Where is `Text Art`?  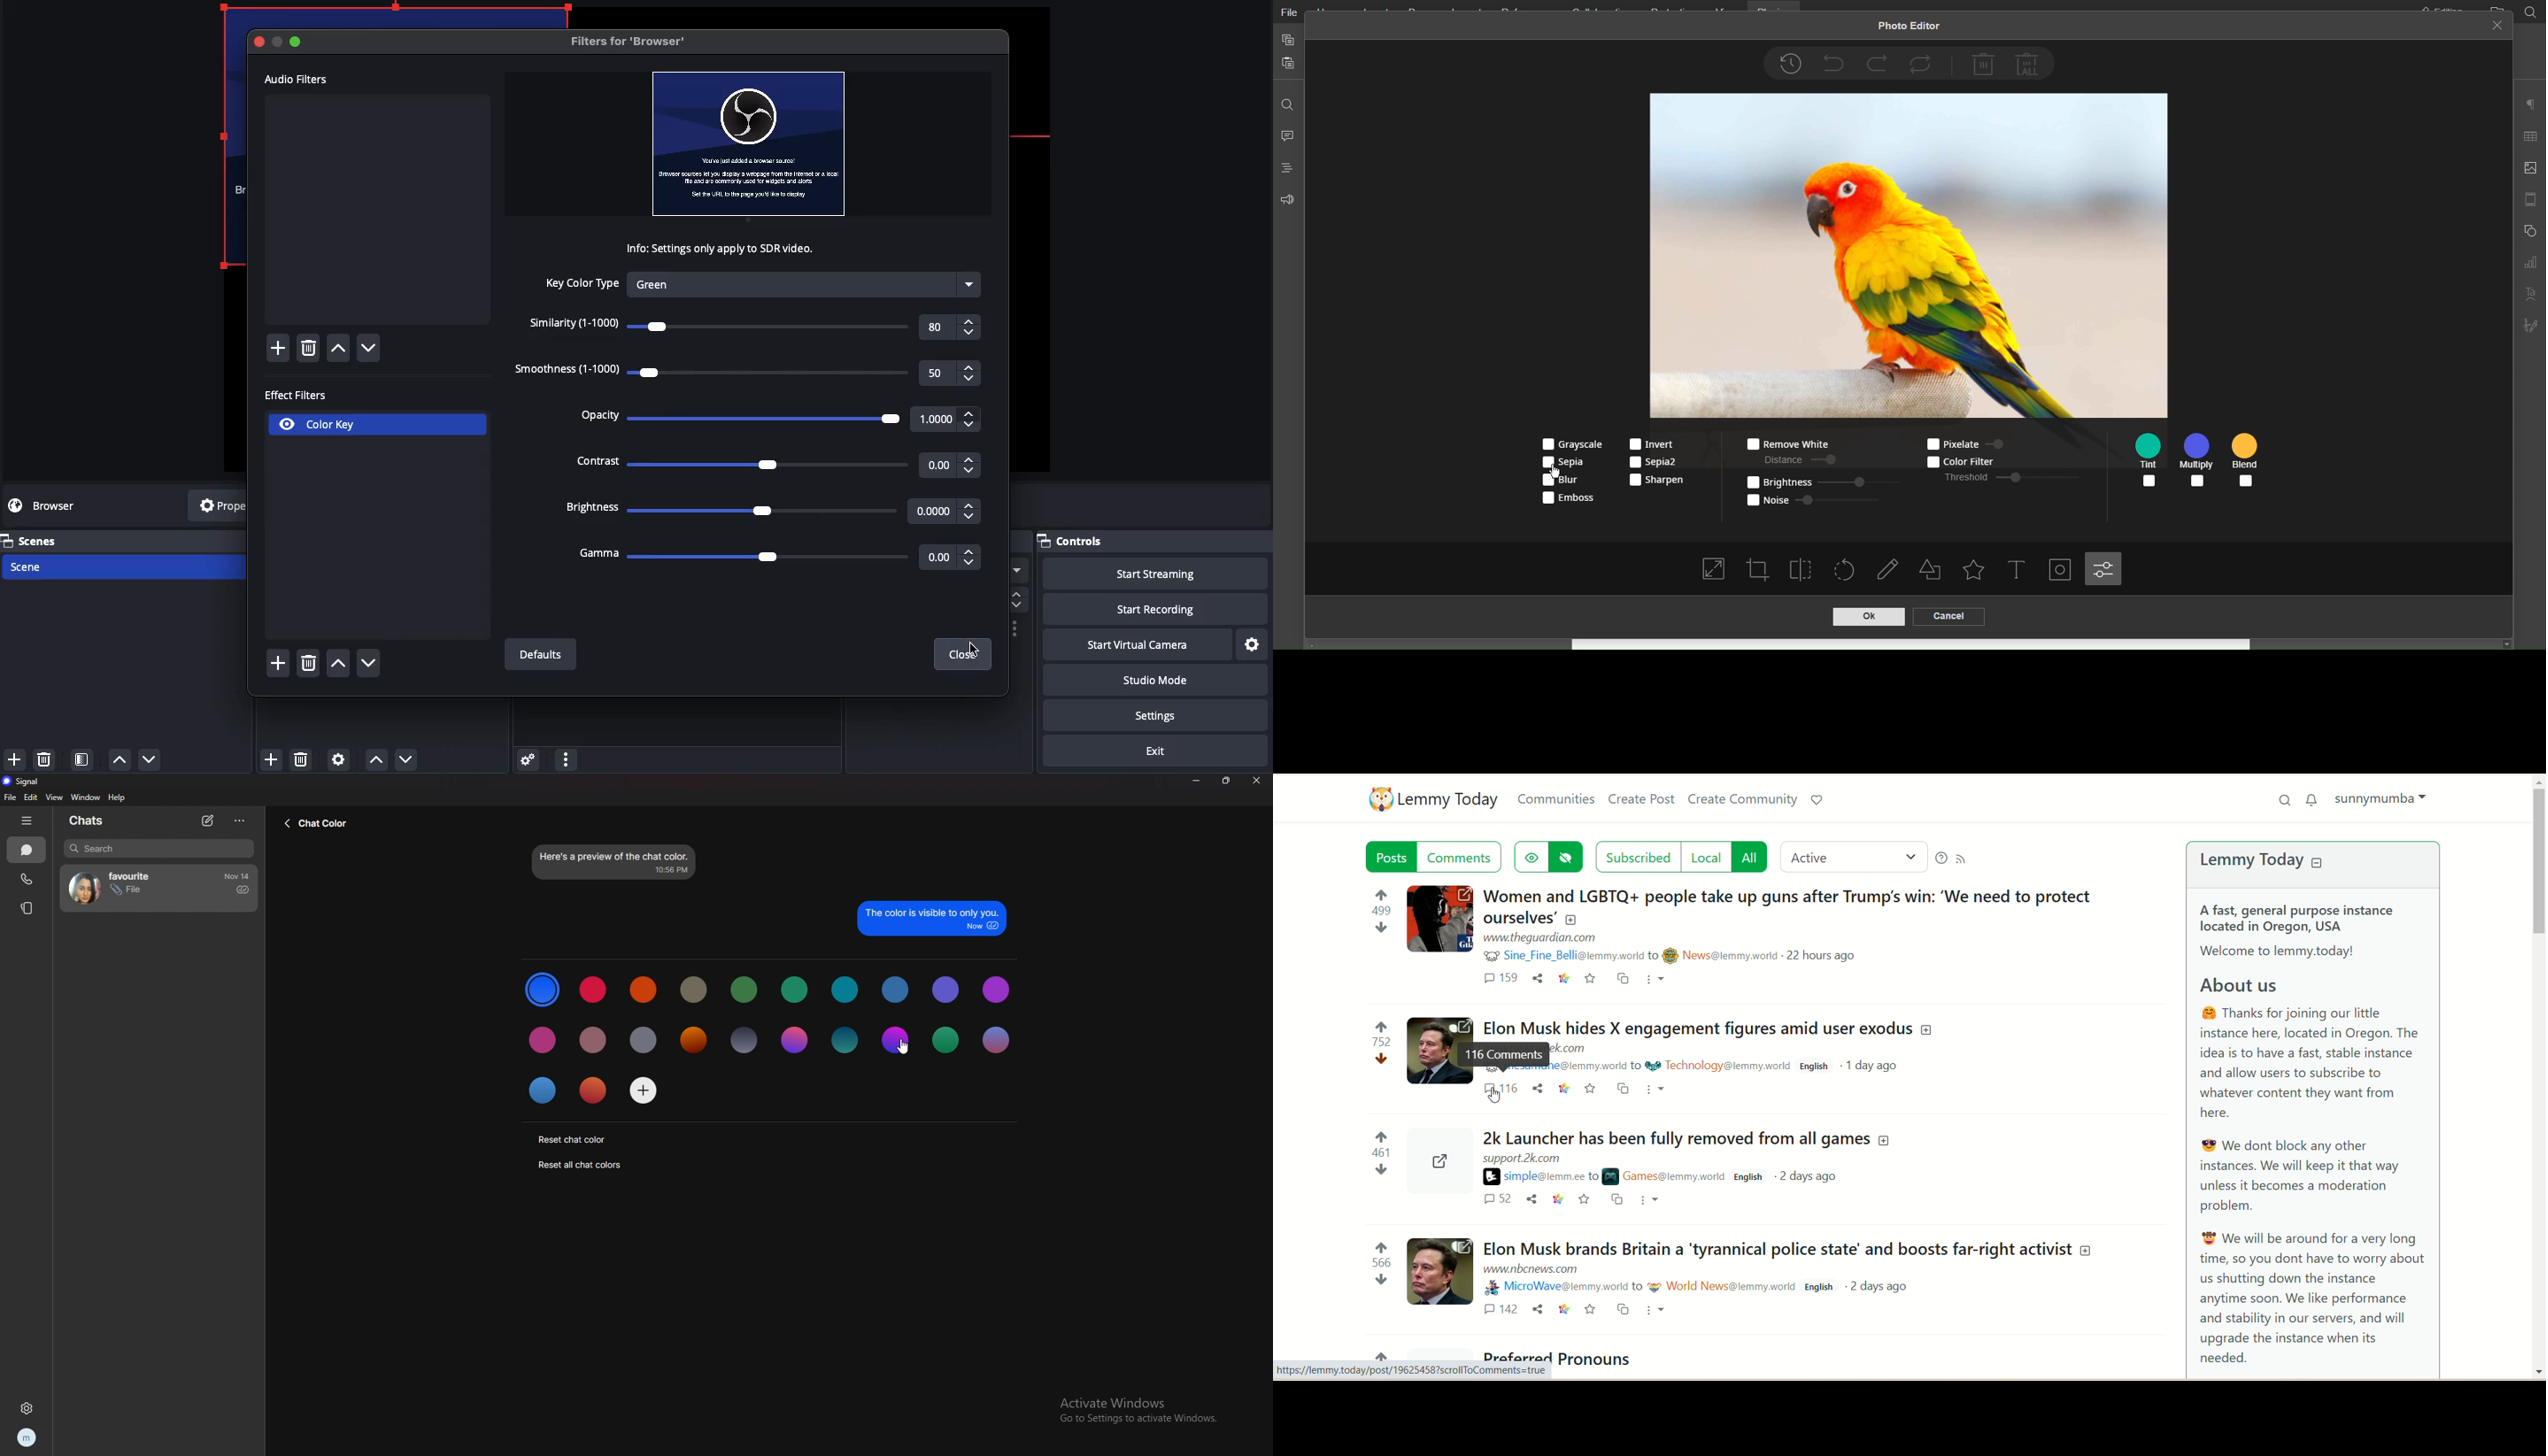
Text Art is located at coordinates (2529, 294).